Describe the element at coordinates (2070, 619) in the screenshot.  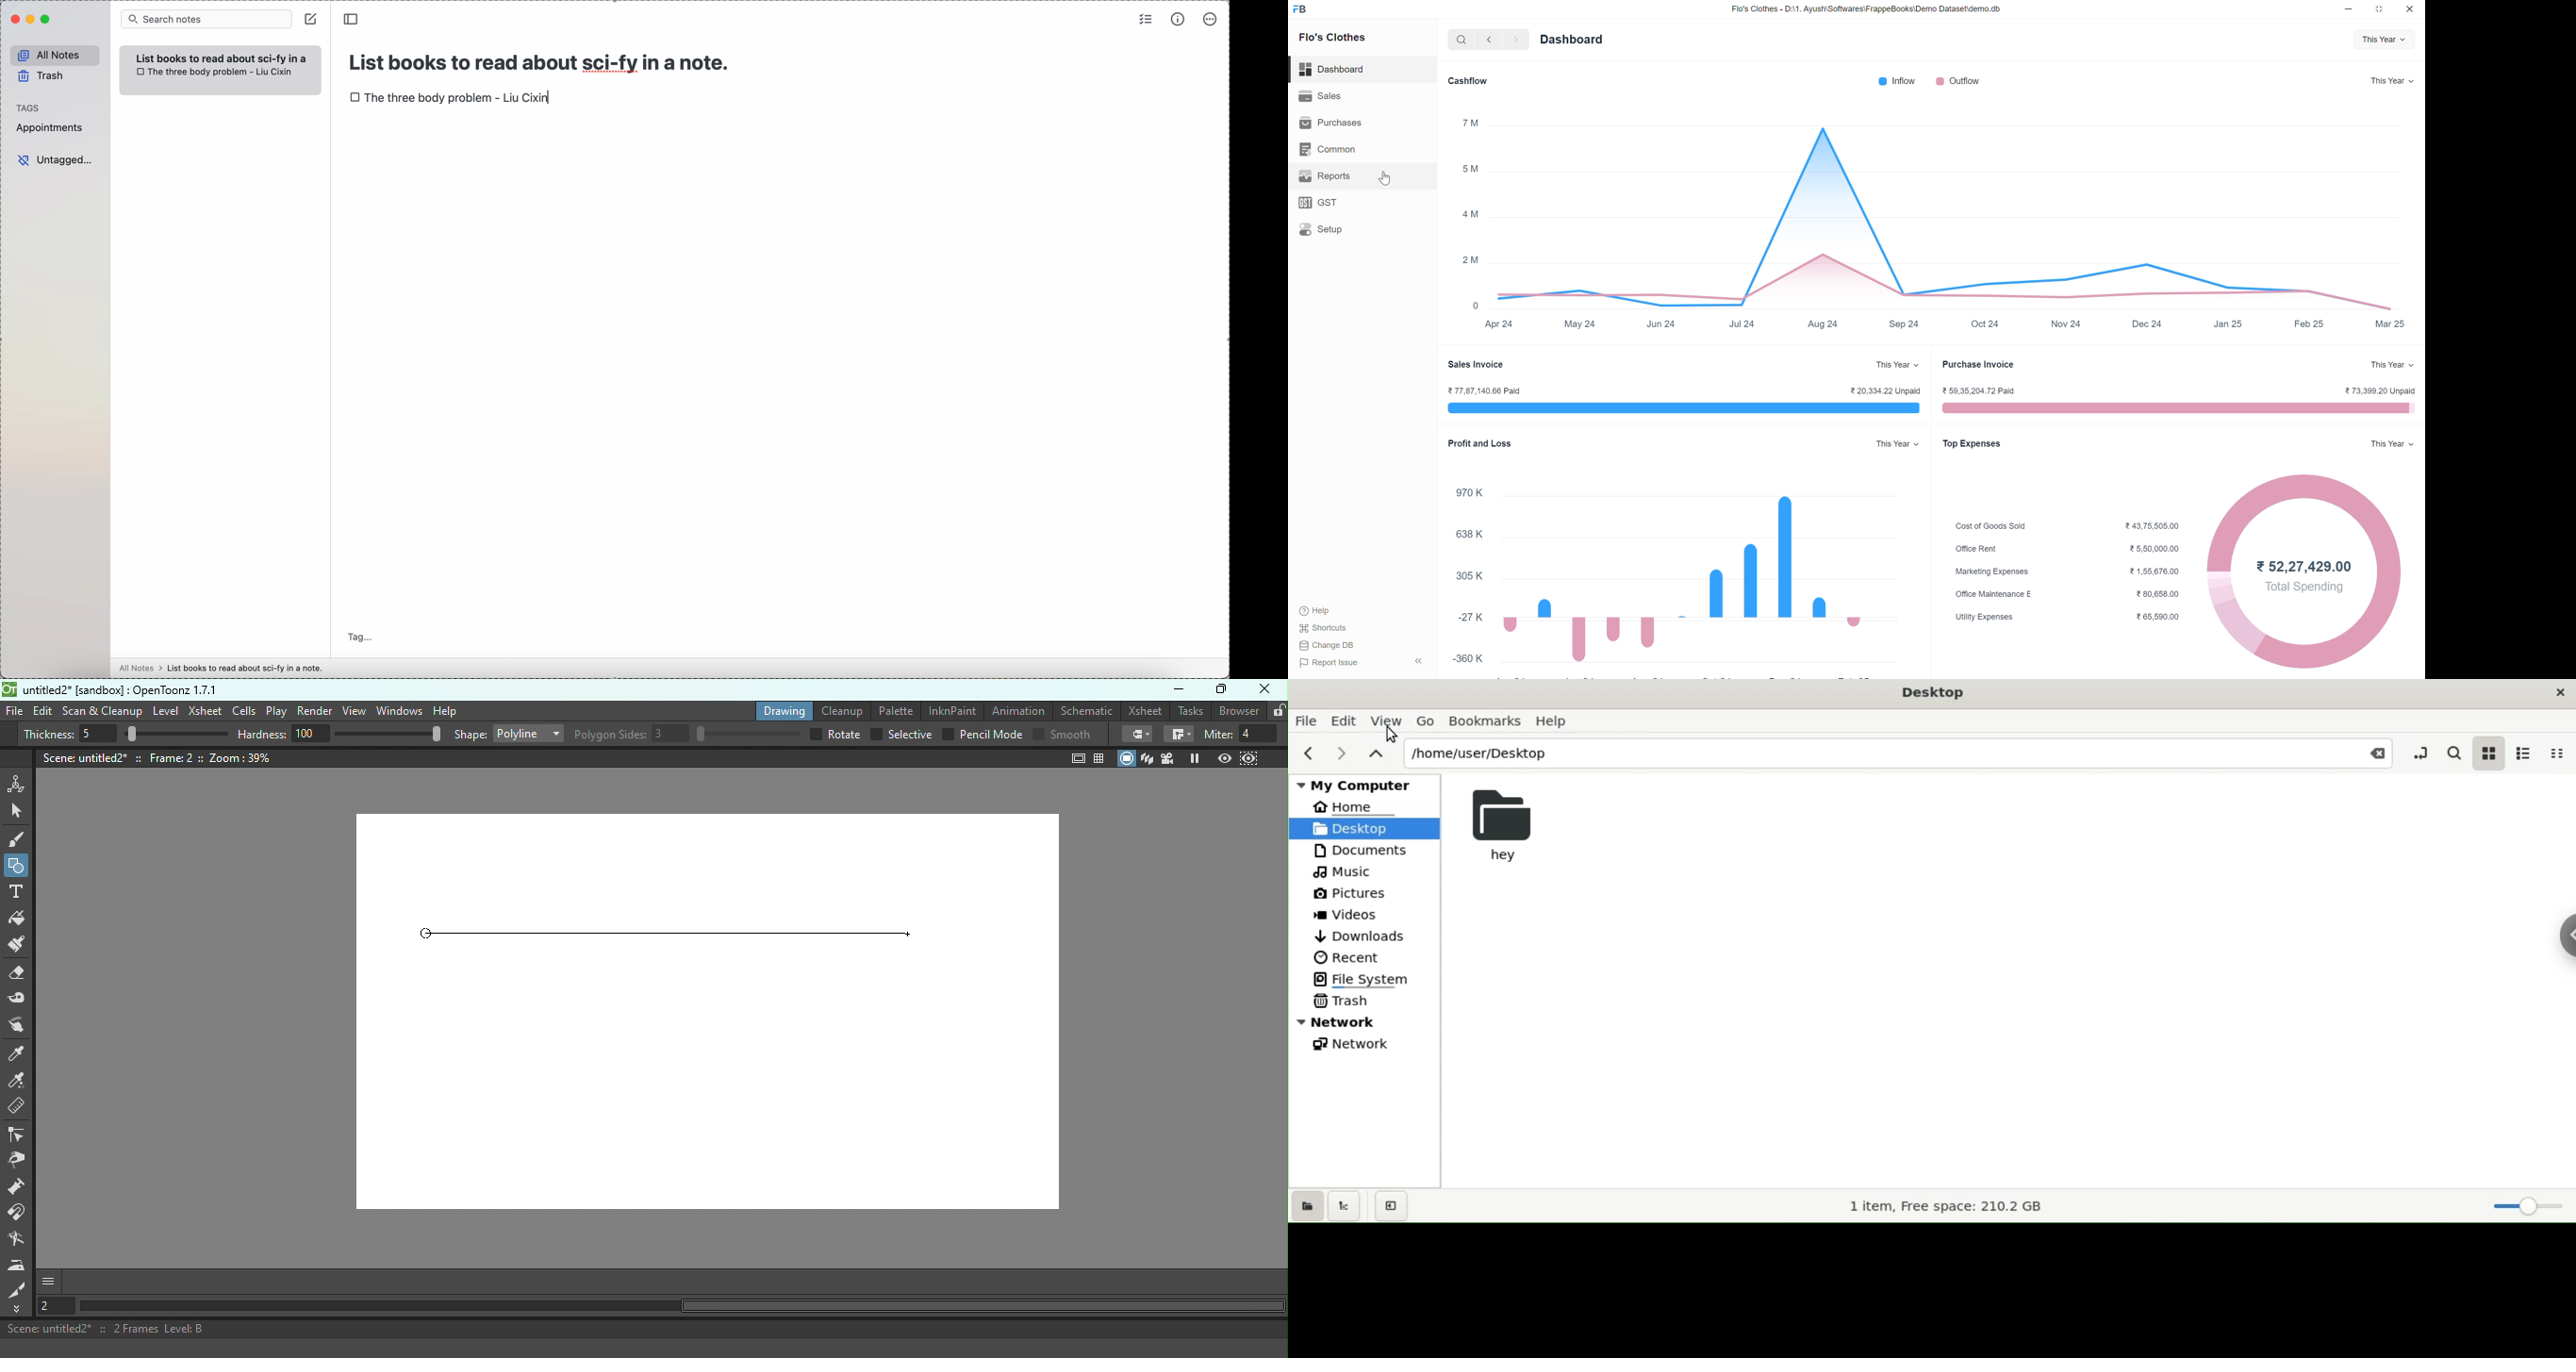
I see `Utility Expenses ¥65,590.00` at that location.